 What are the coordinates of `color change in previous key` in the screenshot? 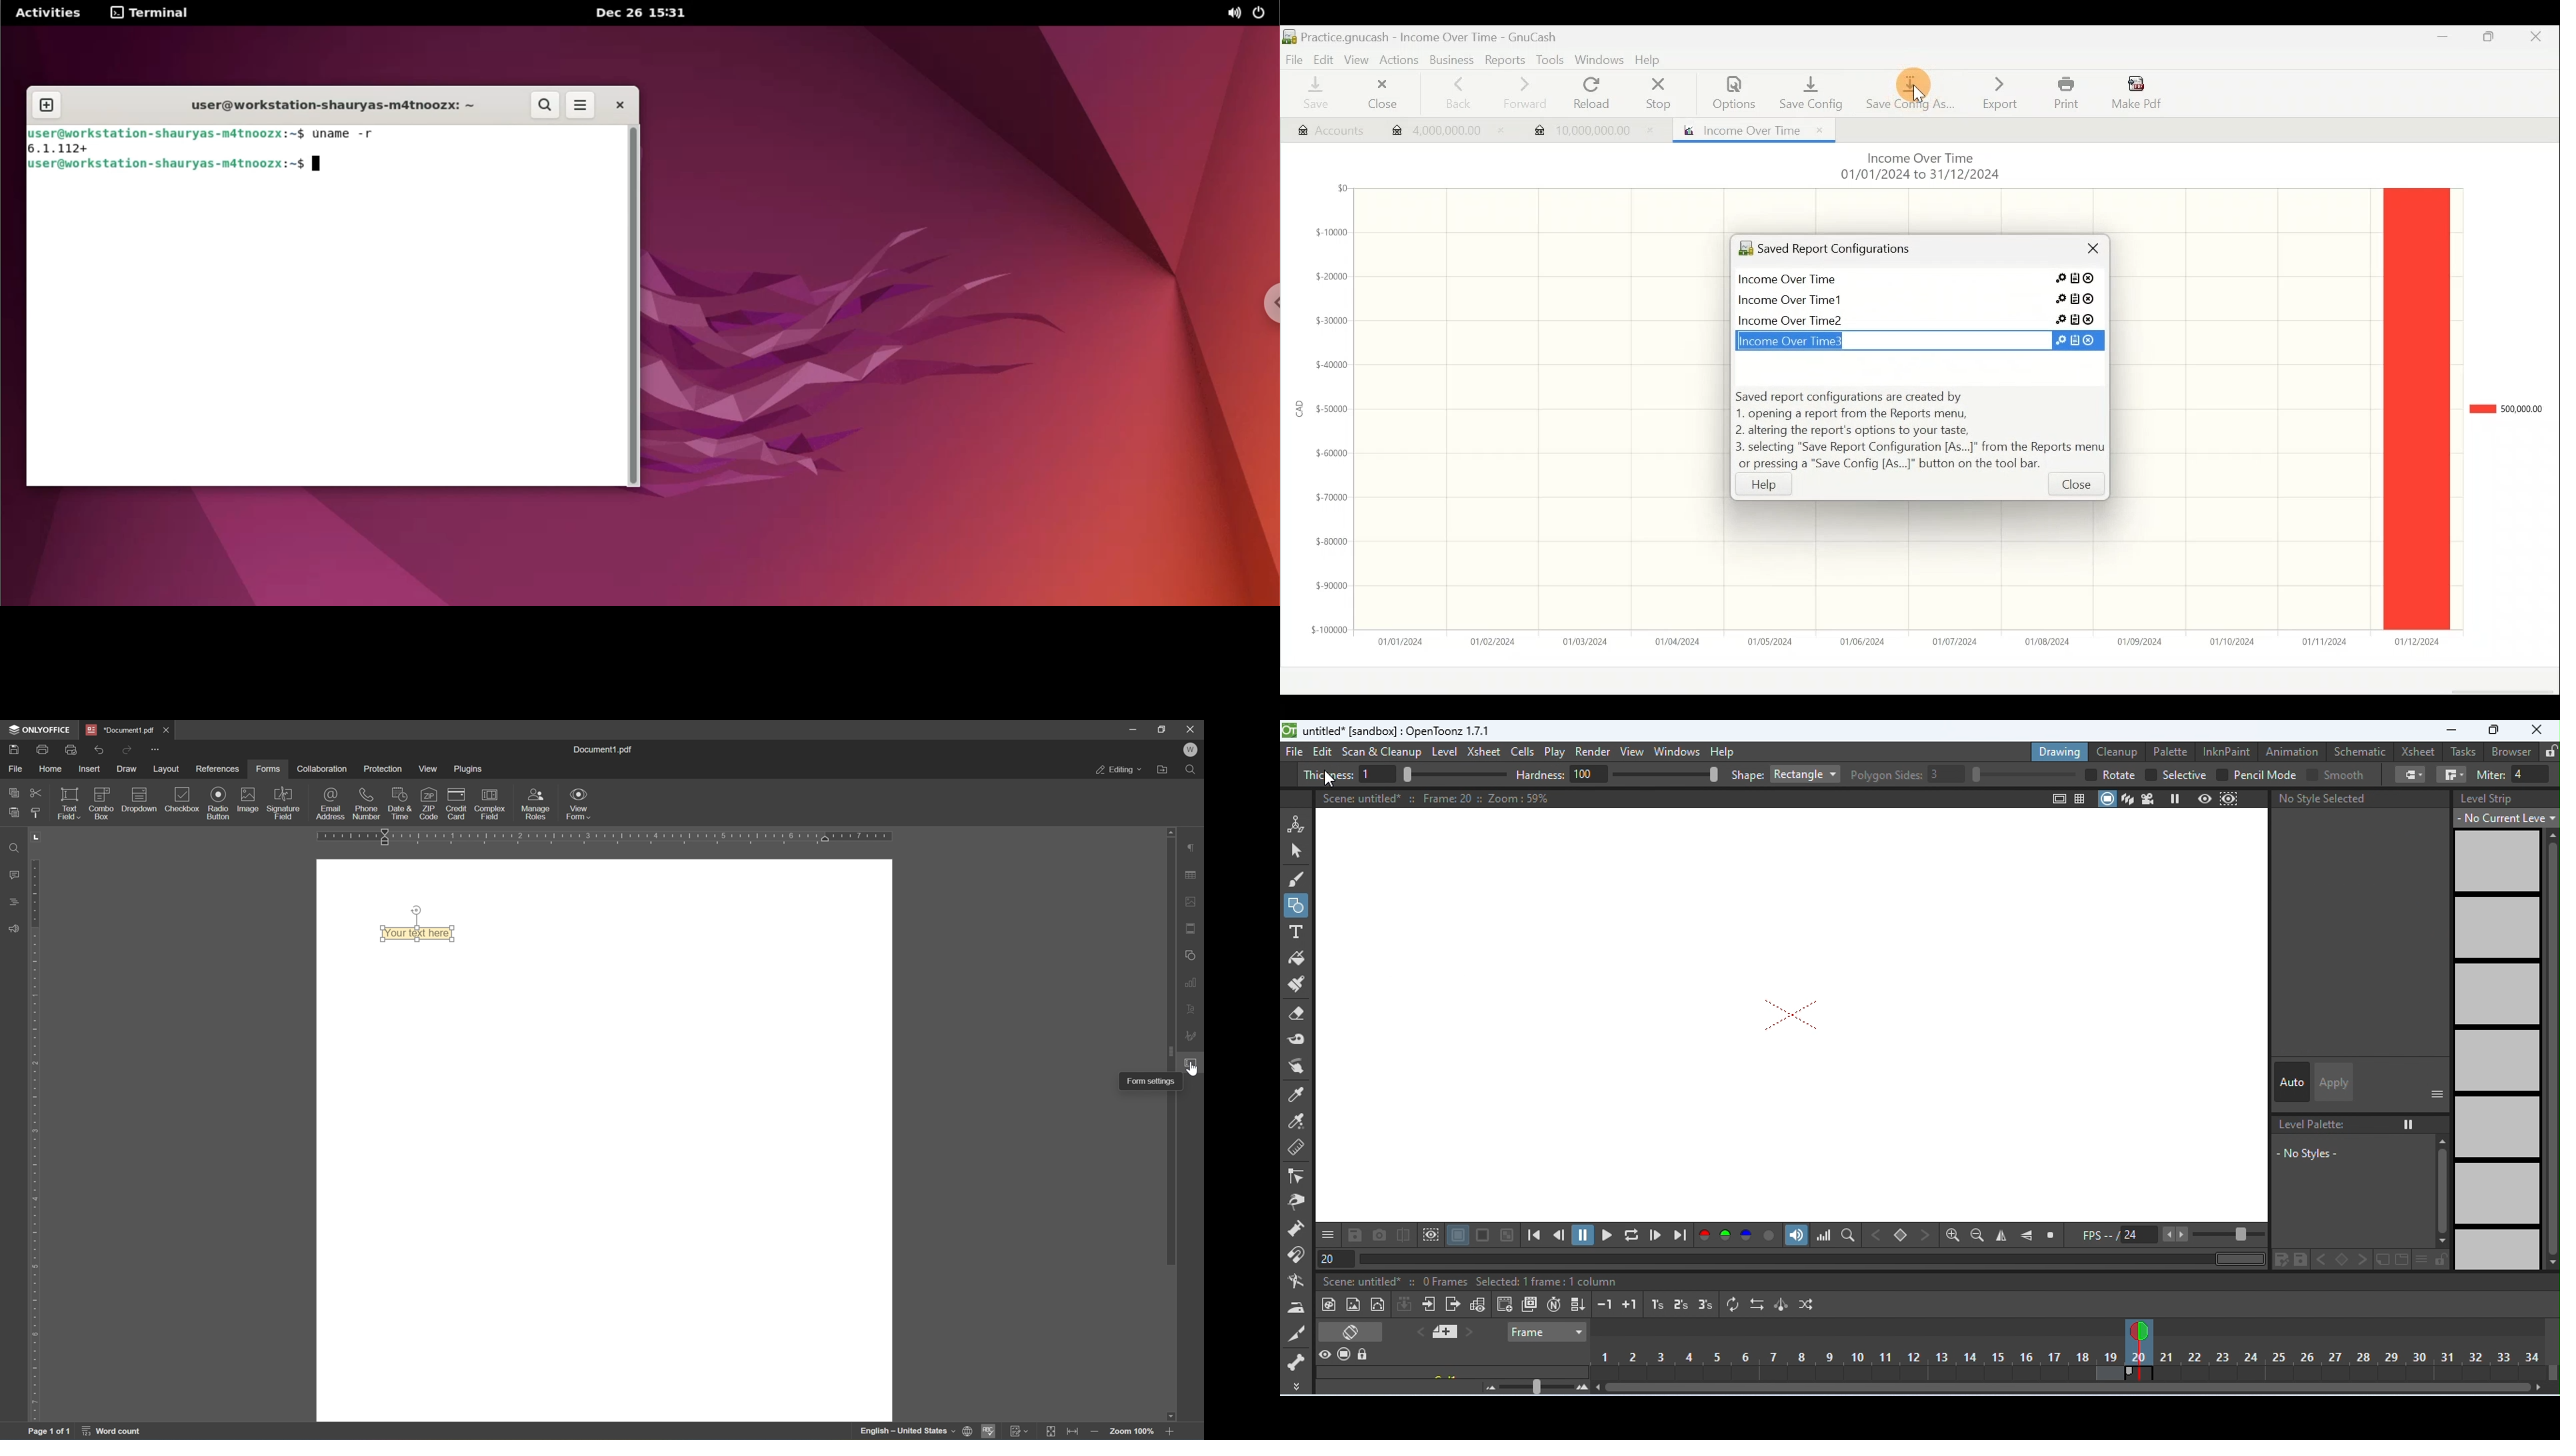 It's located at (2320, 1260).